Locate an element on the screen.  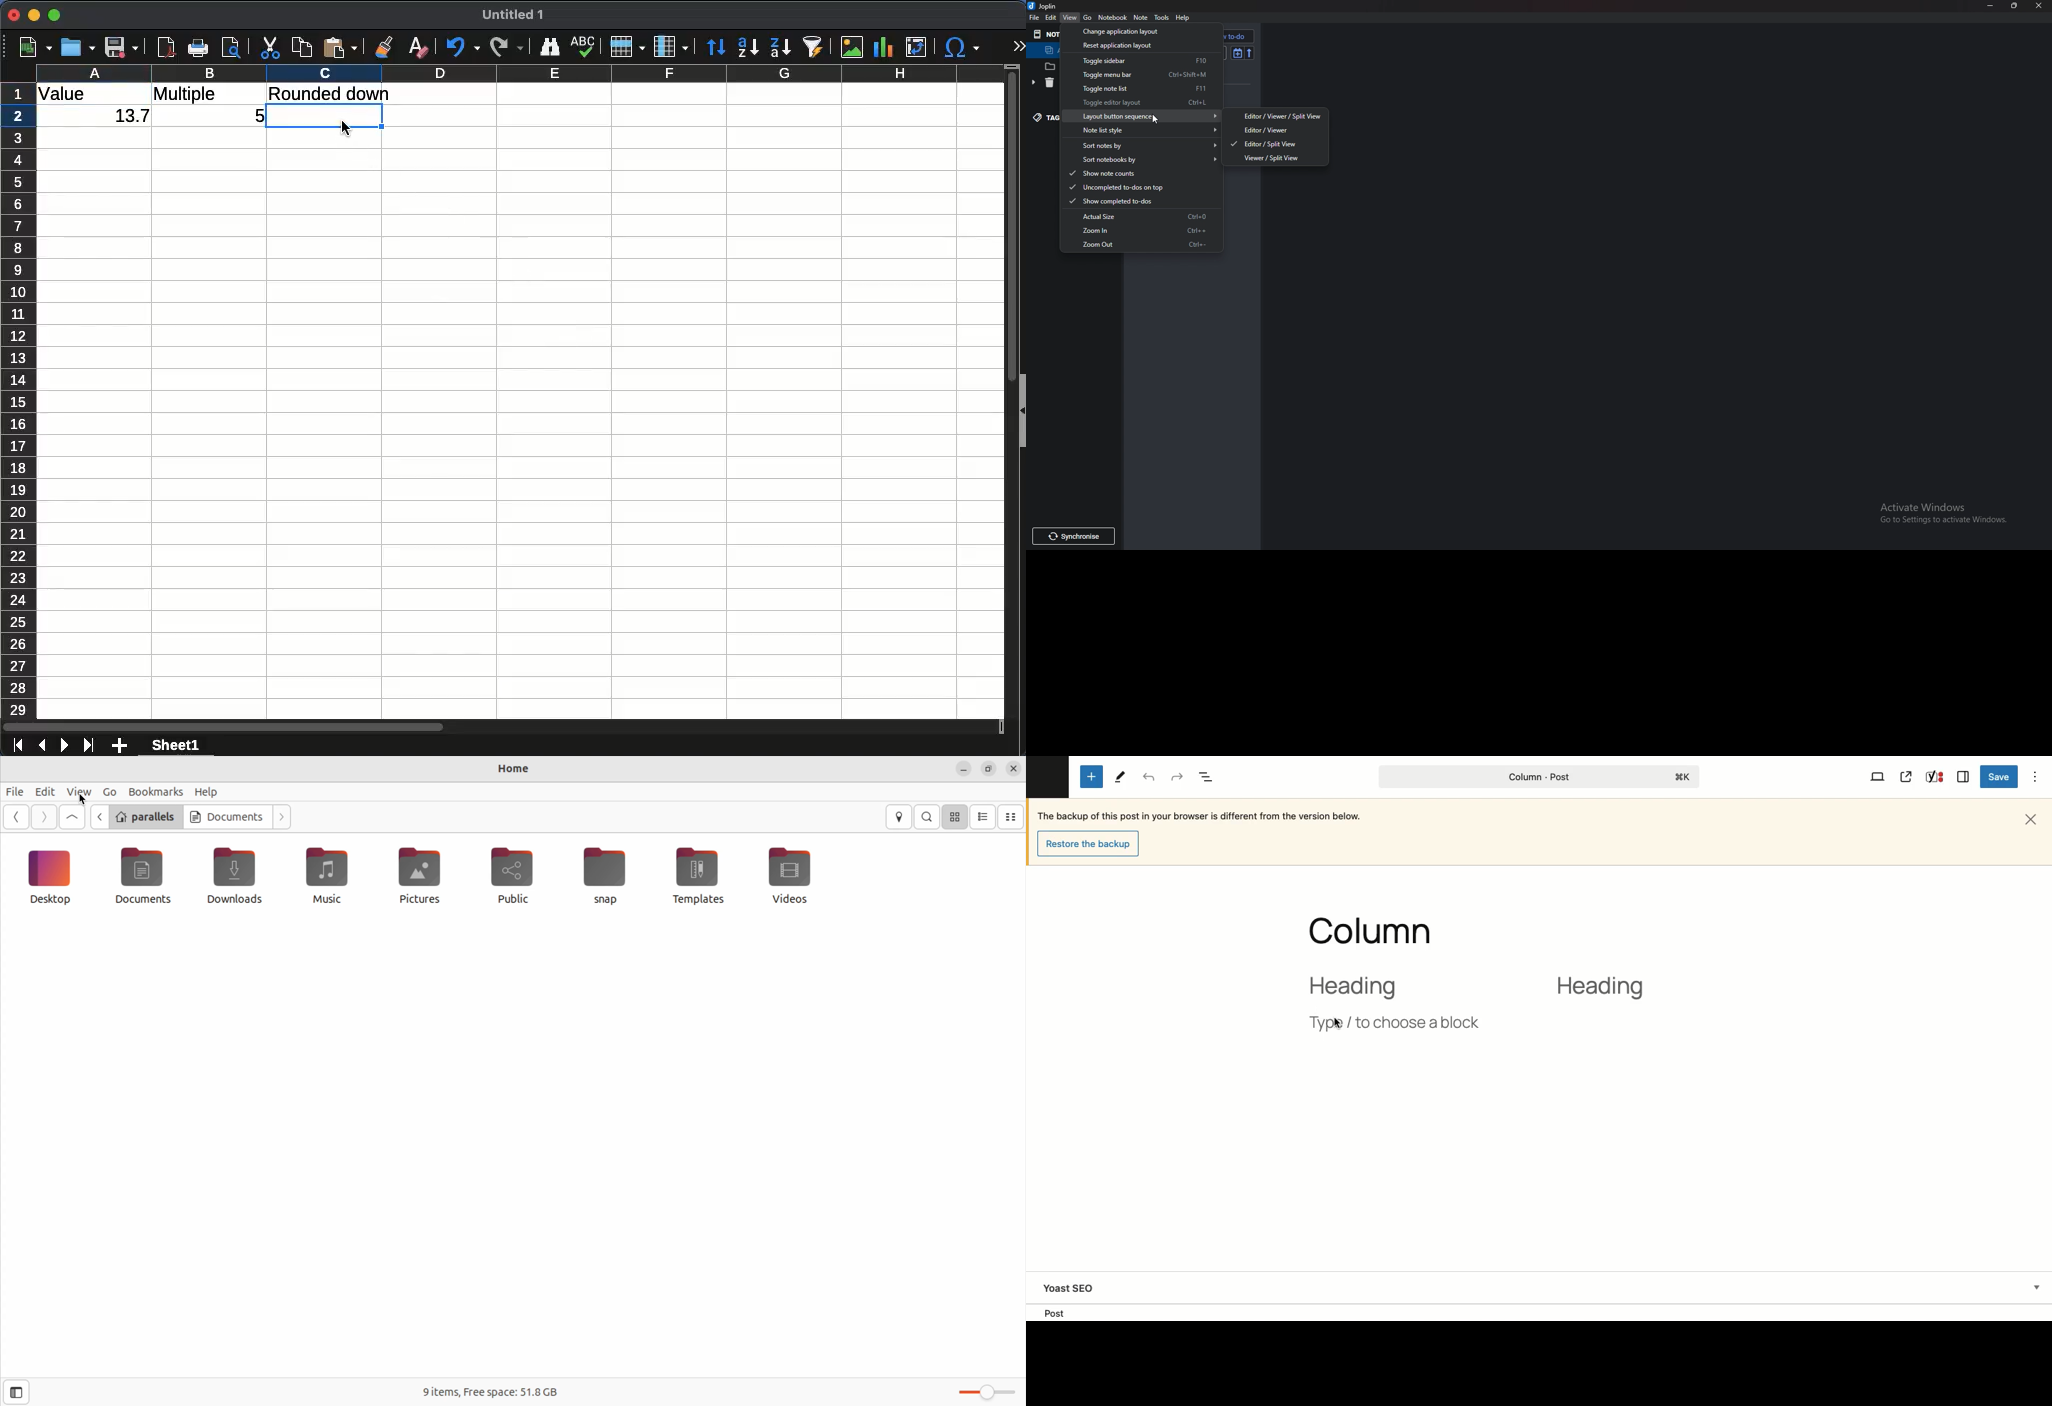
View post is located at coordinates (1907, 777).